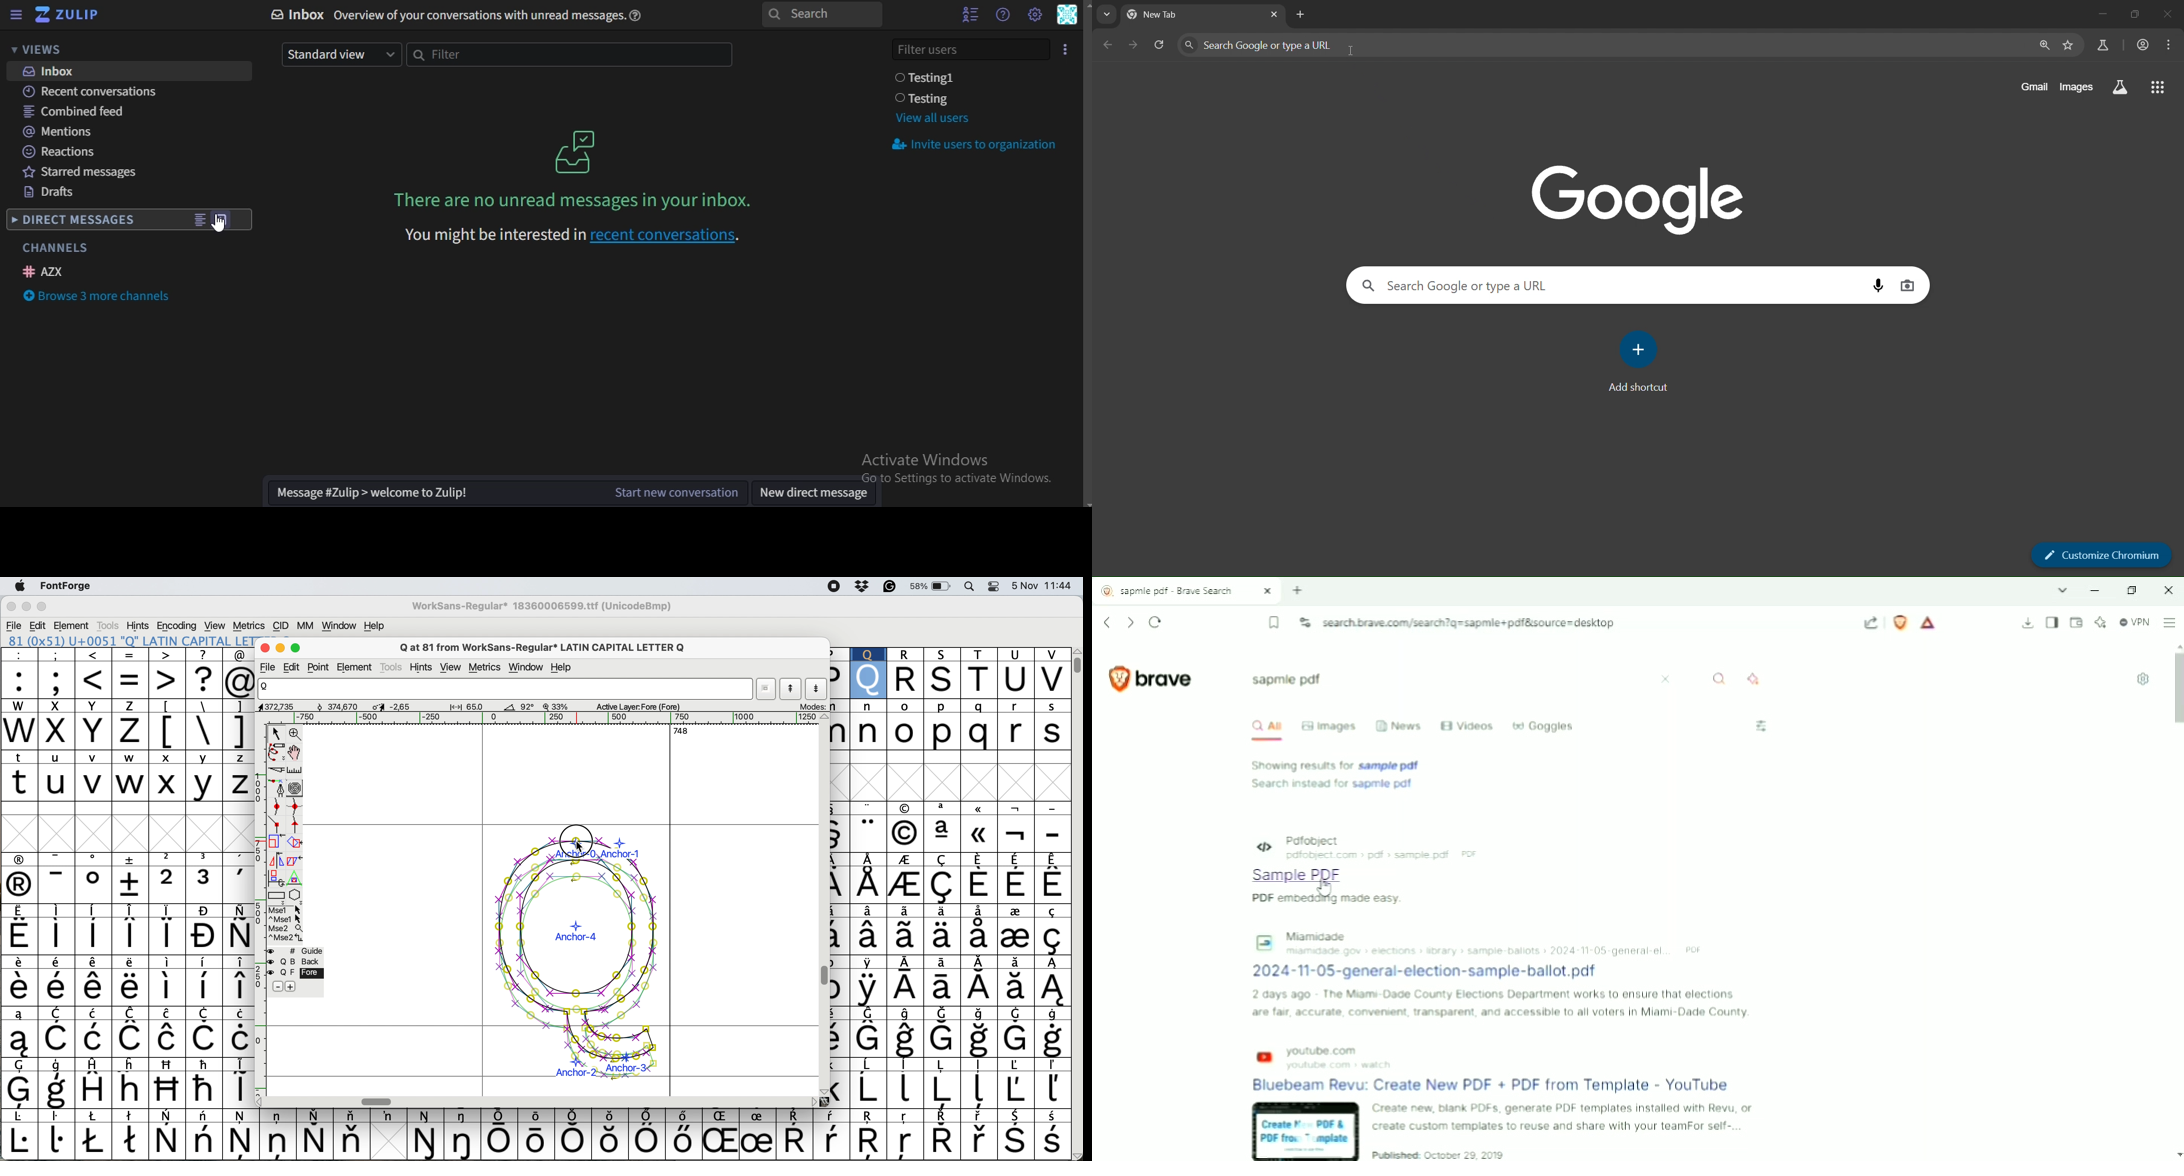 The width and height of the screenshot is (2184, 1176). Describe the element at coordinates (1298, 590) in the screenshot. I see `New Tab` at that location.